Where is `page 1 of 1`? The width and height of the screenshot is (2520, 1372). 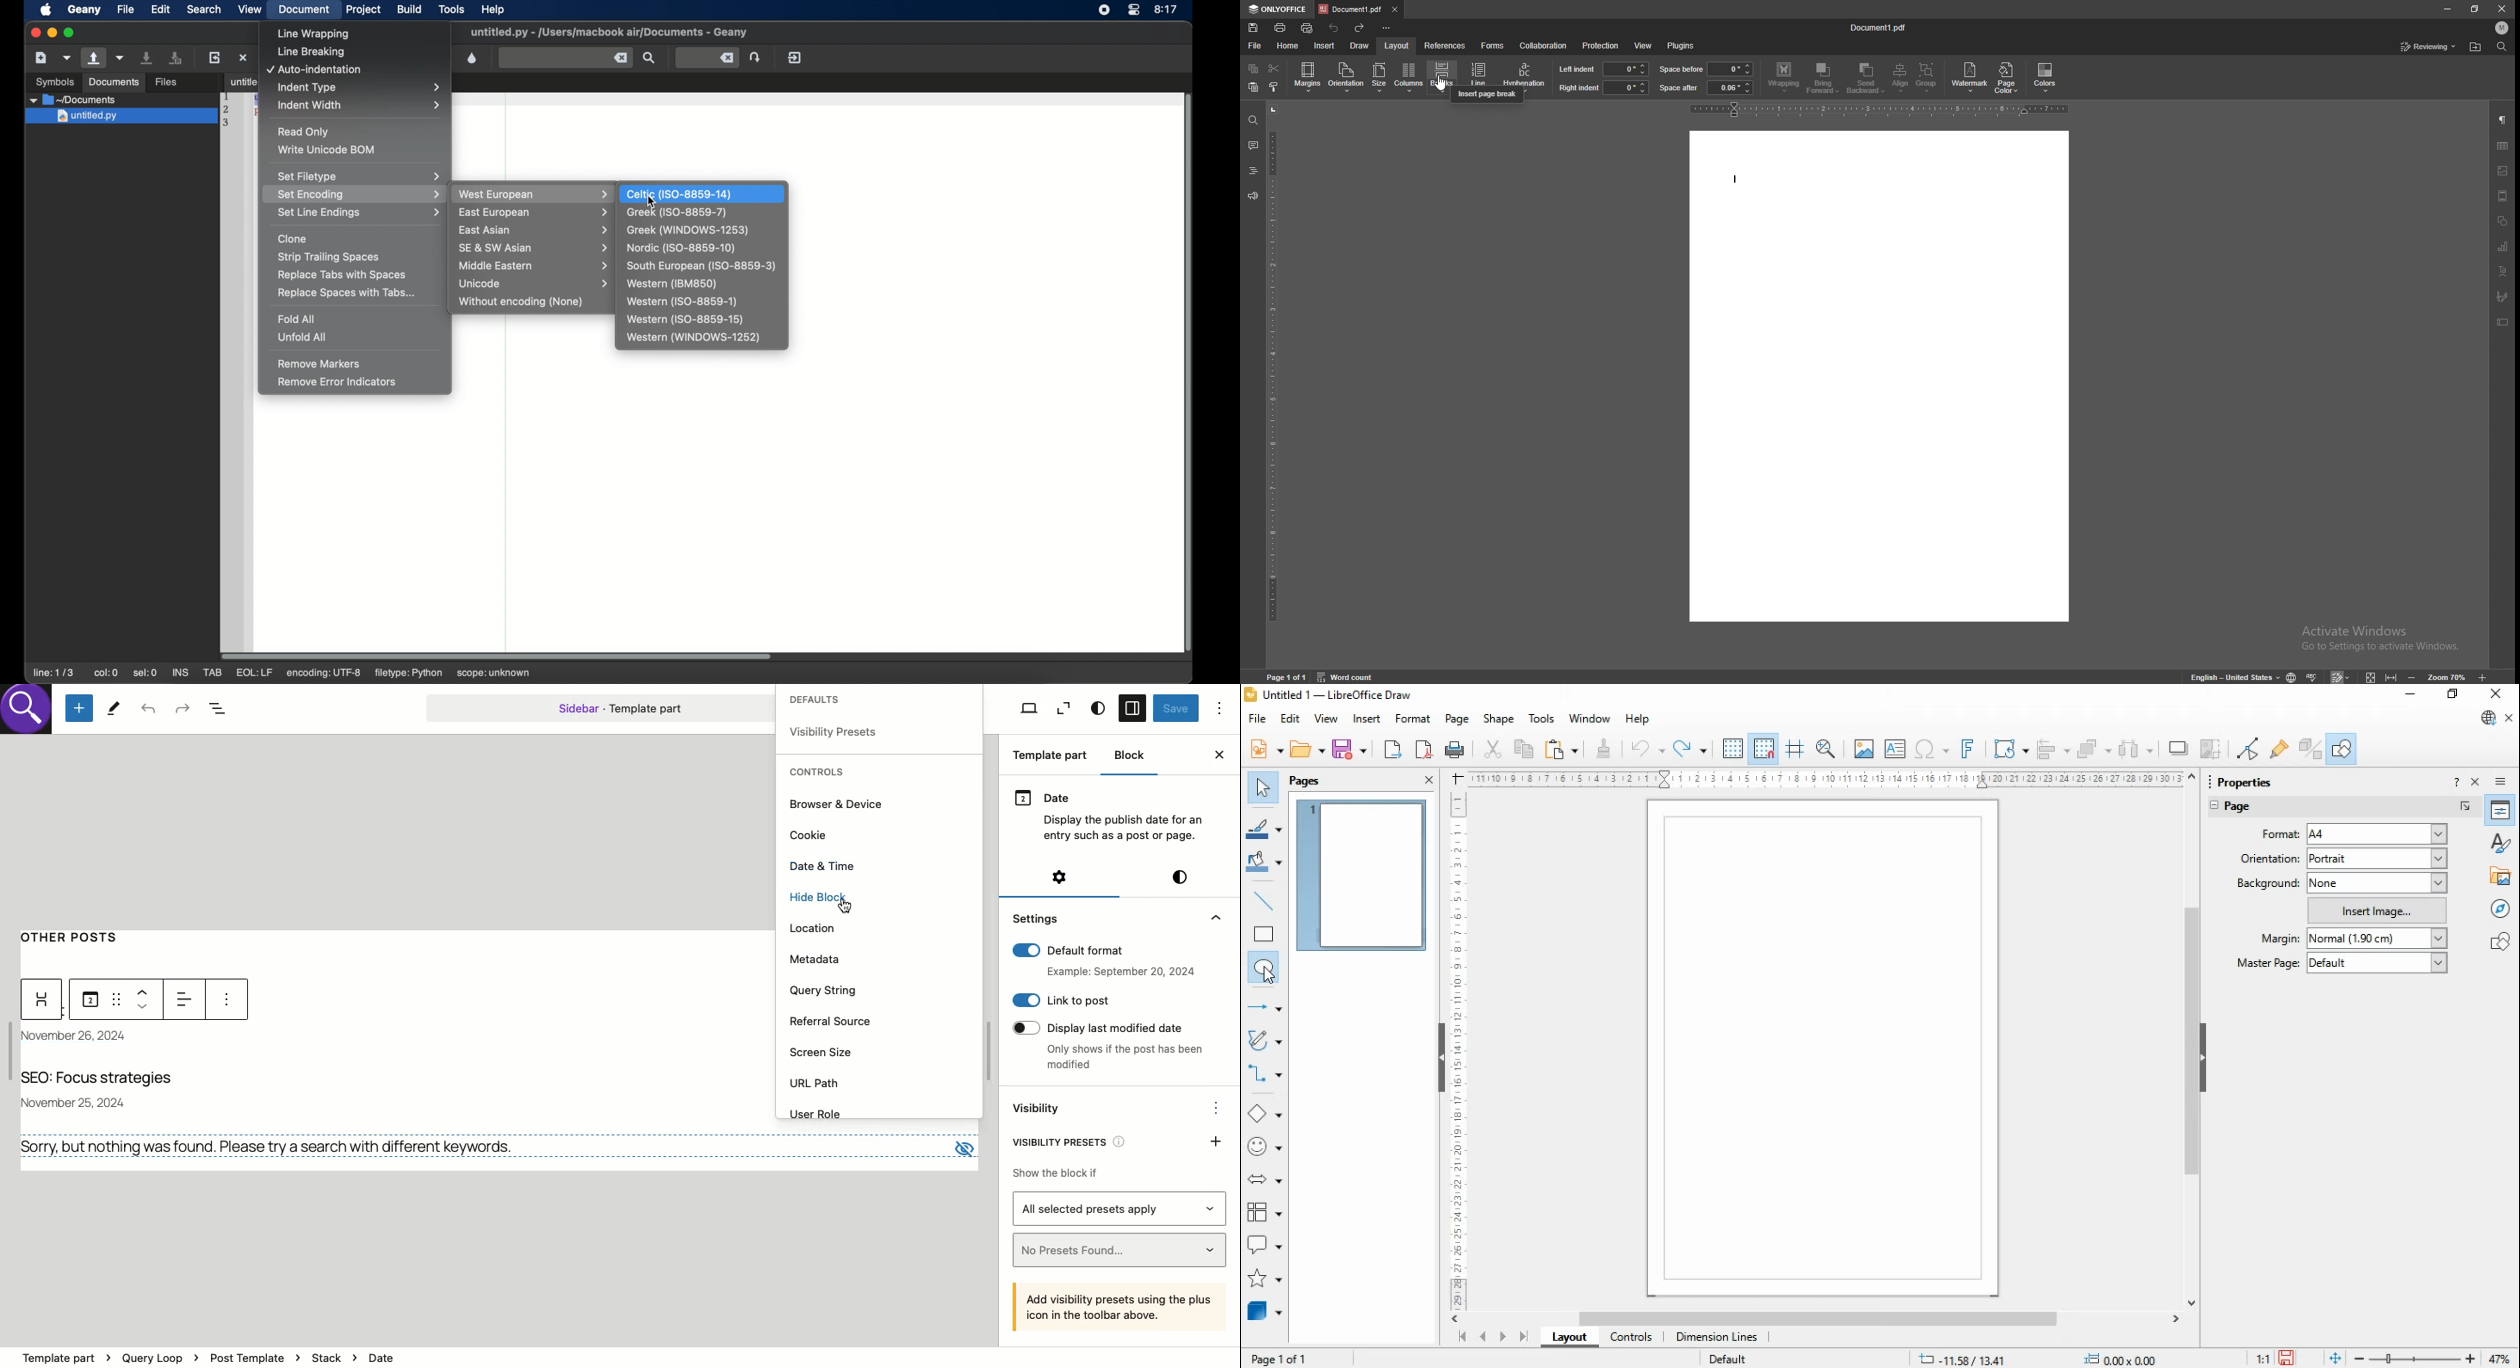
page 1 of 1 is located at coordinates (1282, 677).